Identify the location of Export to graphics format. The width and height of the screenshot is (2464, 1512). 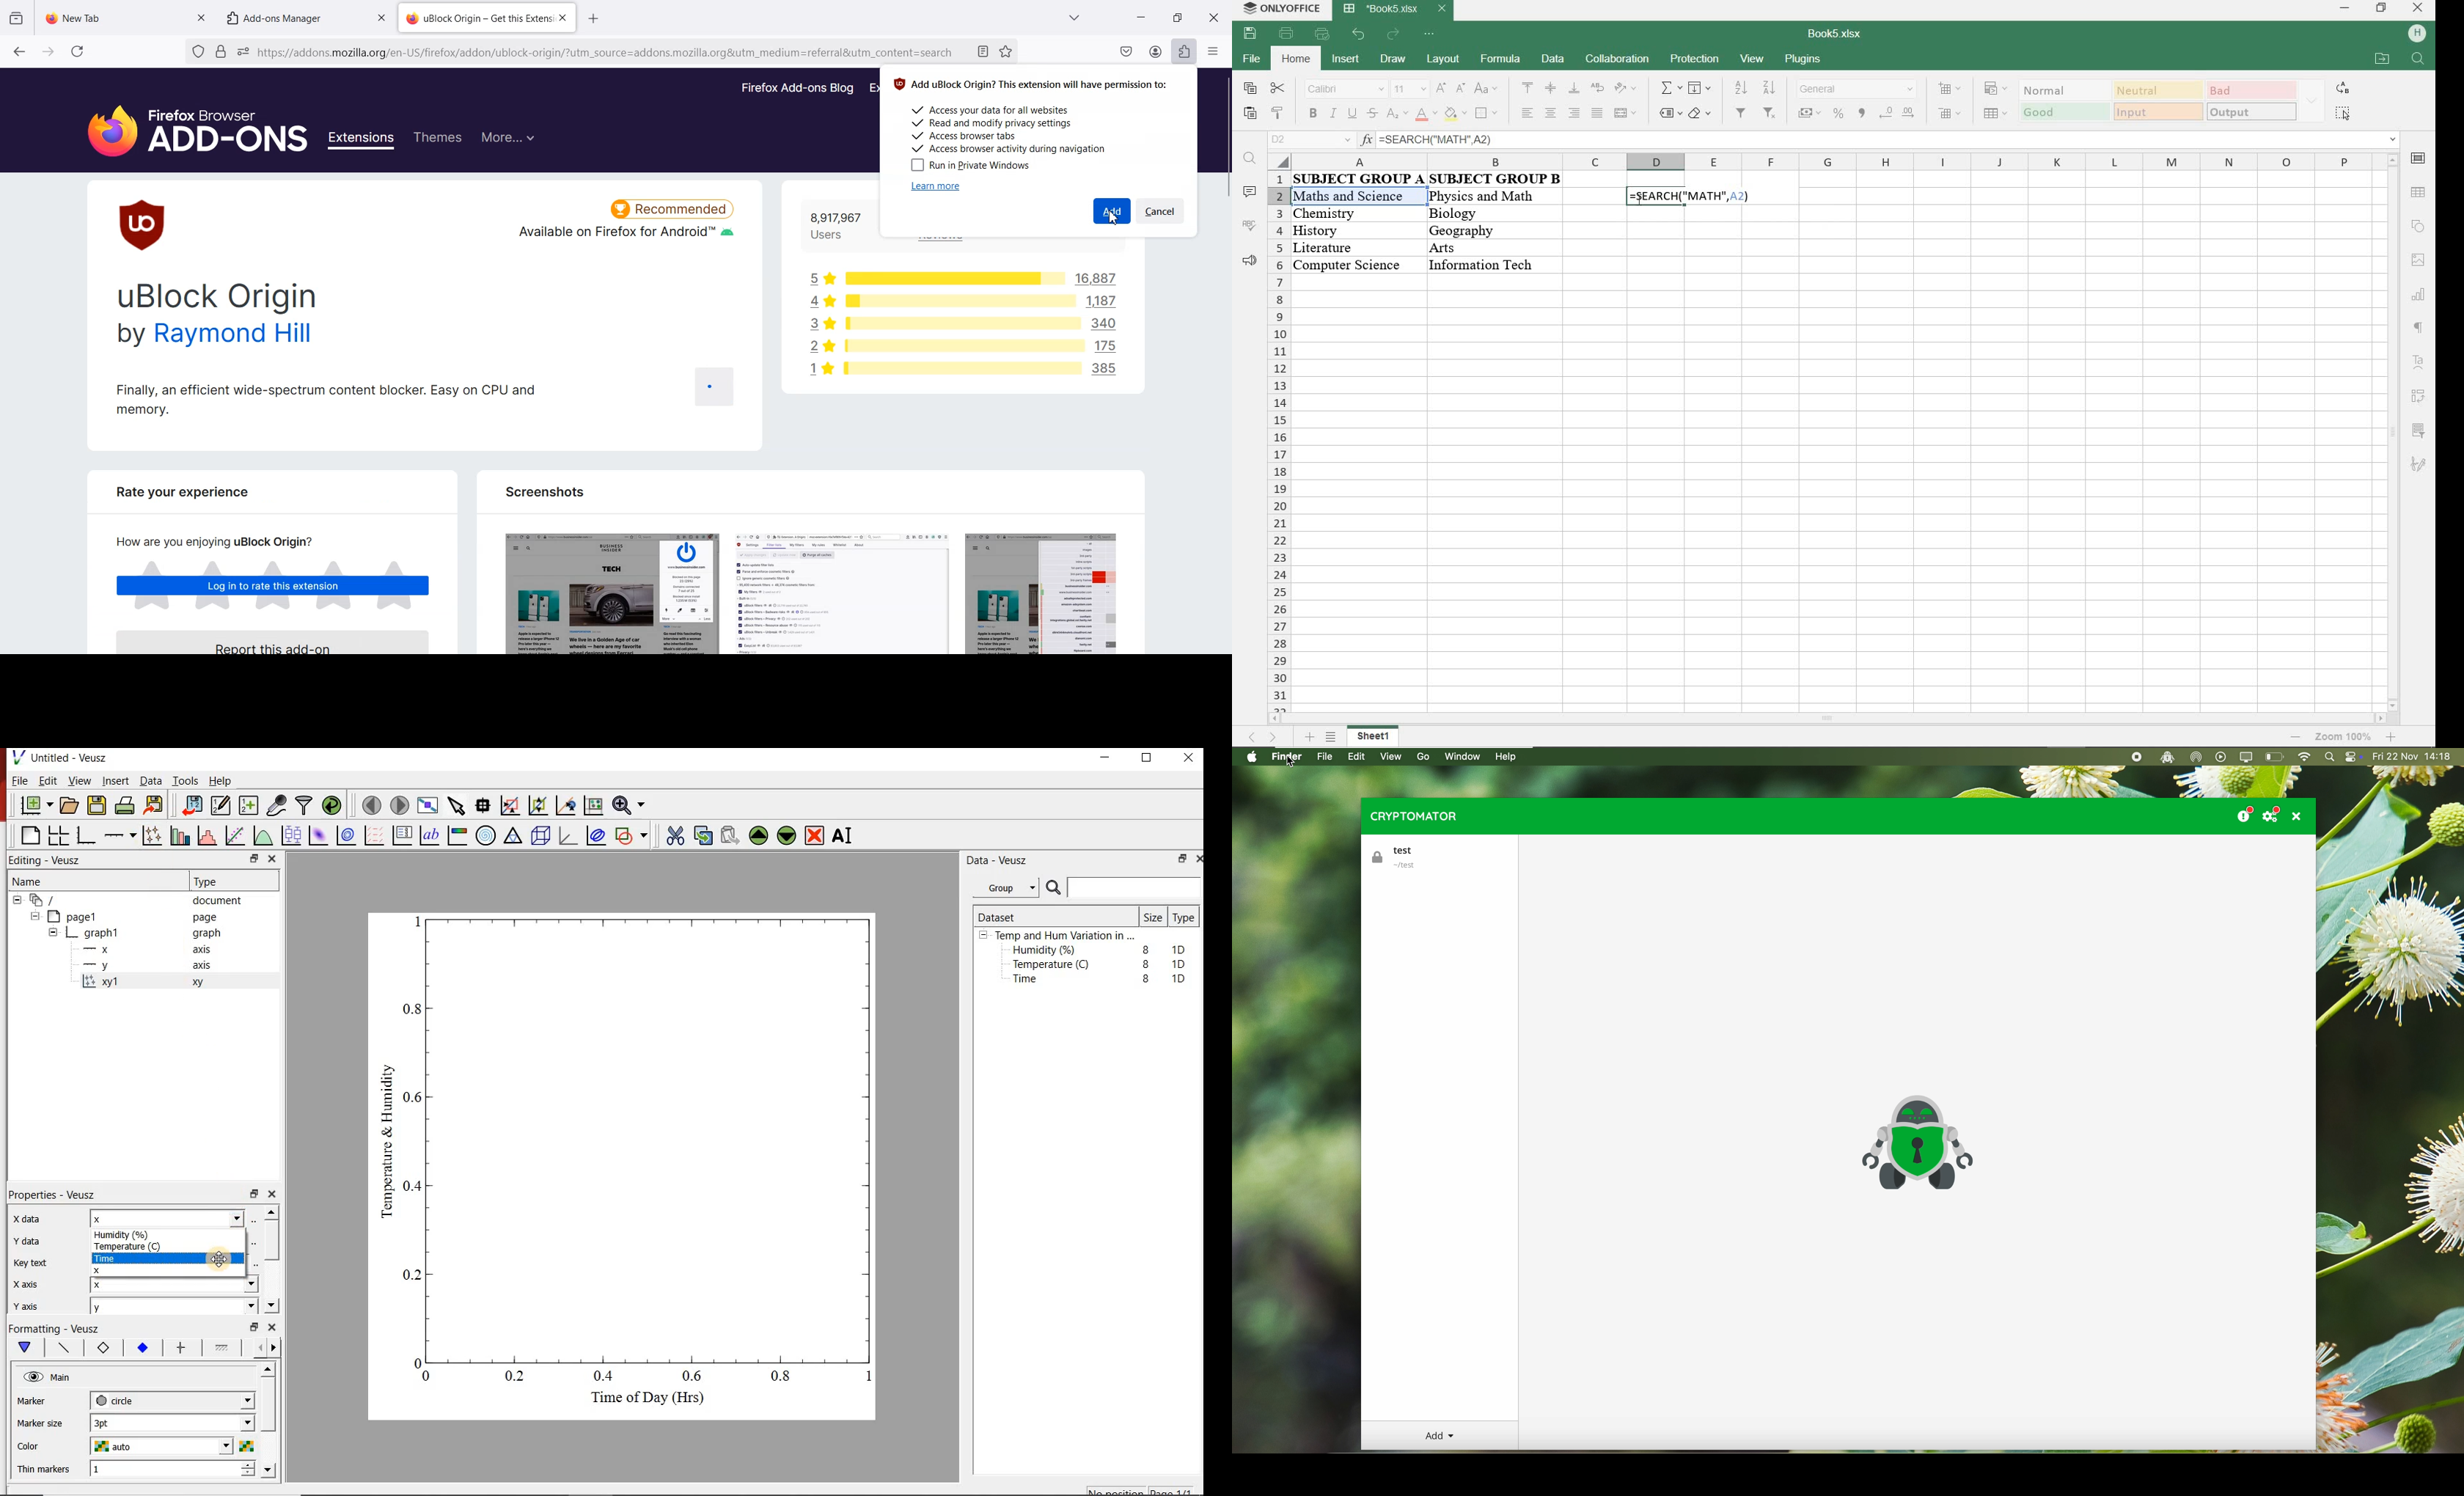
(155, 805).